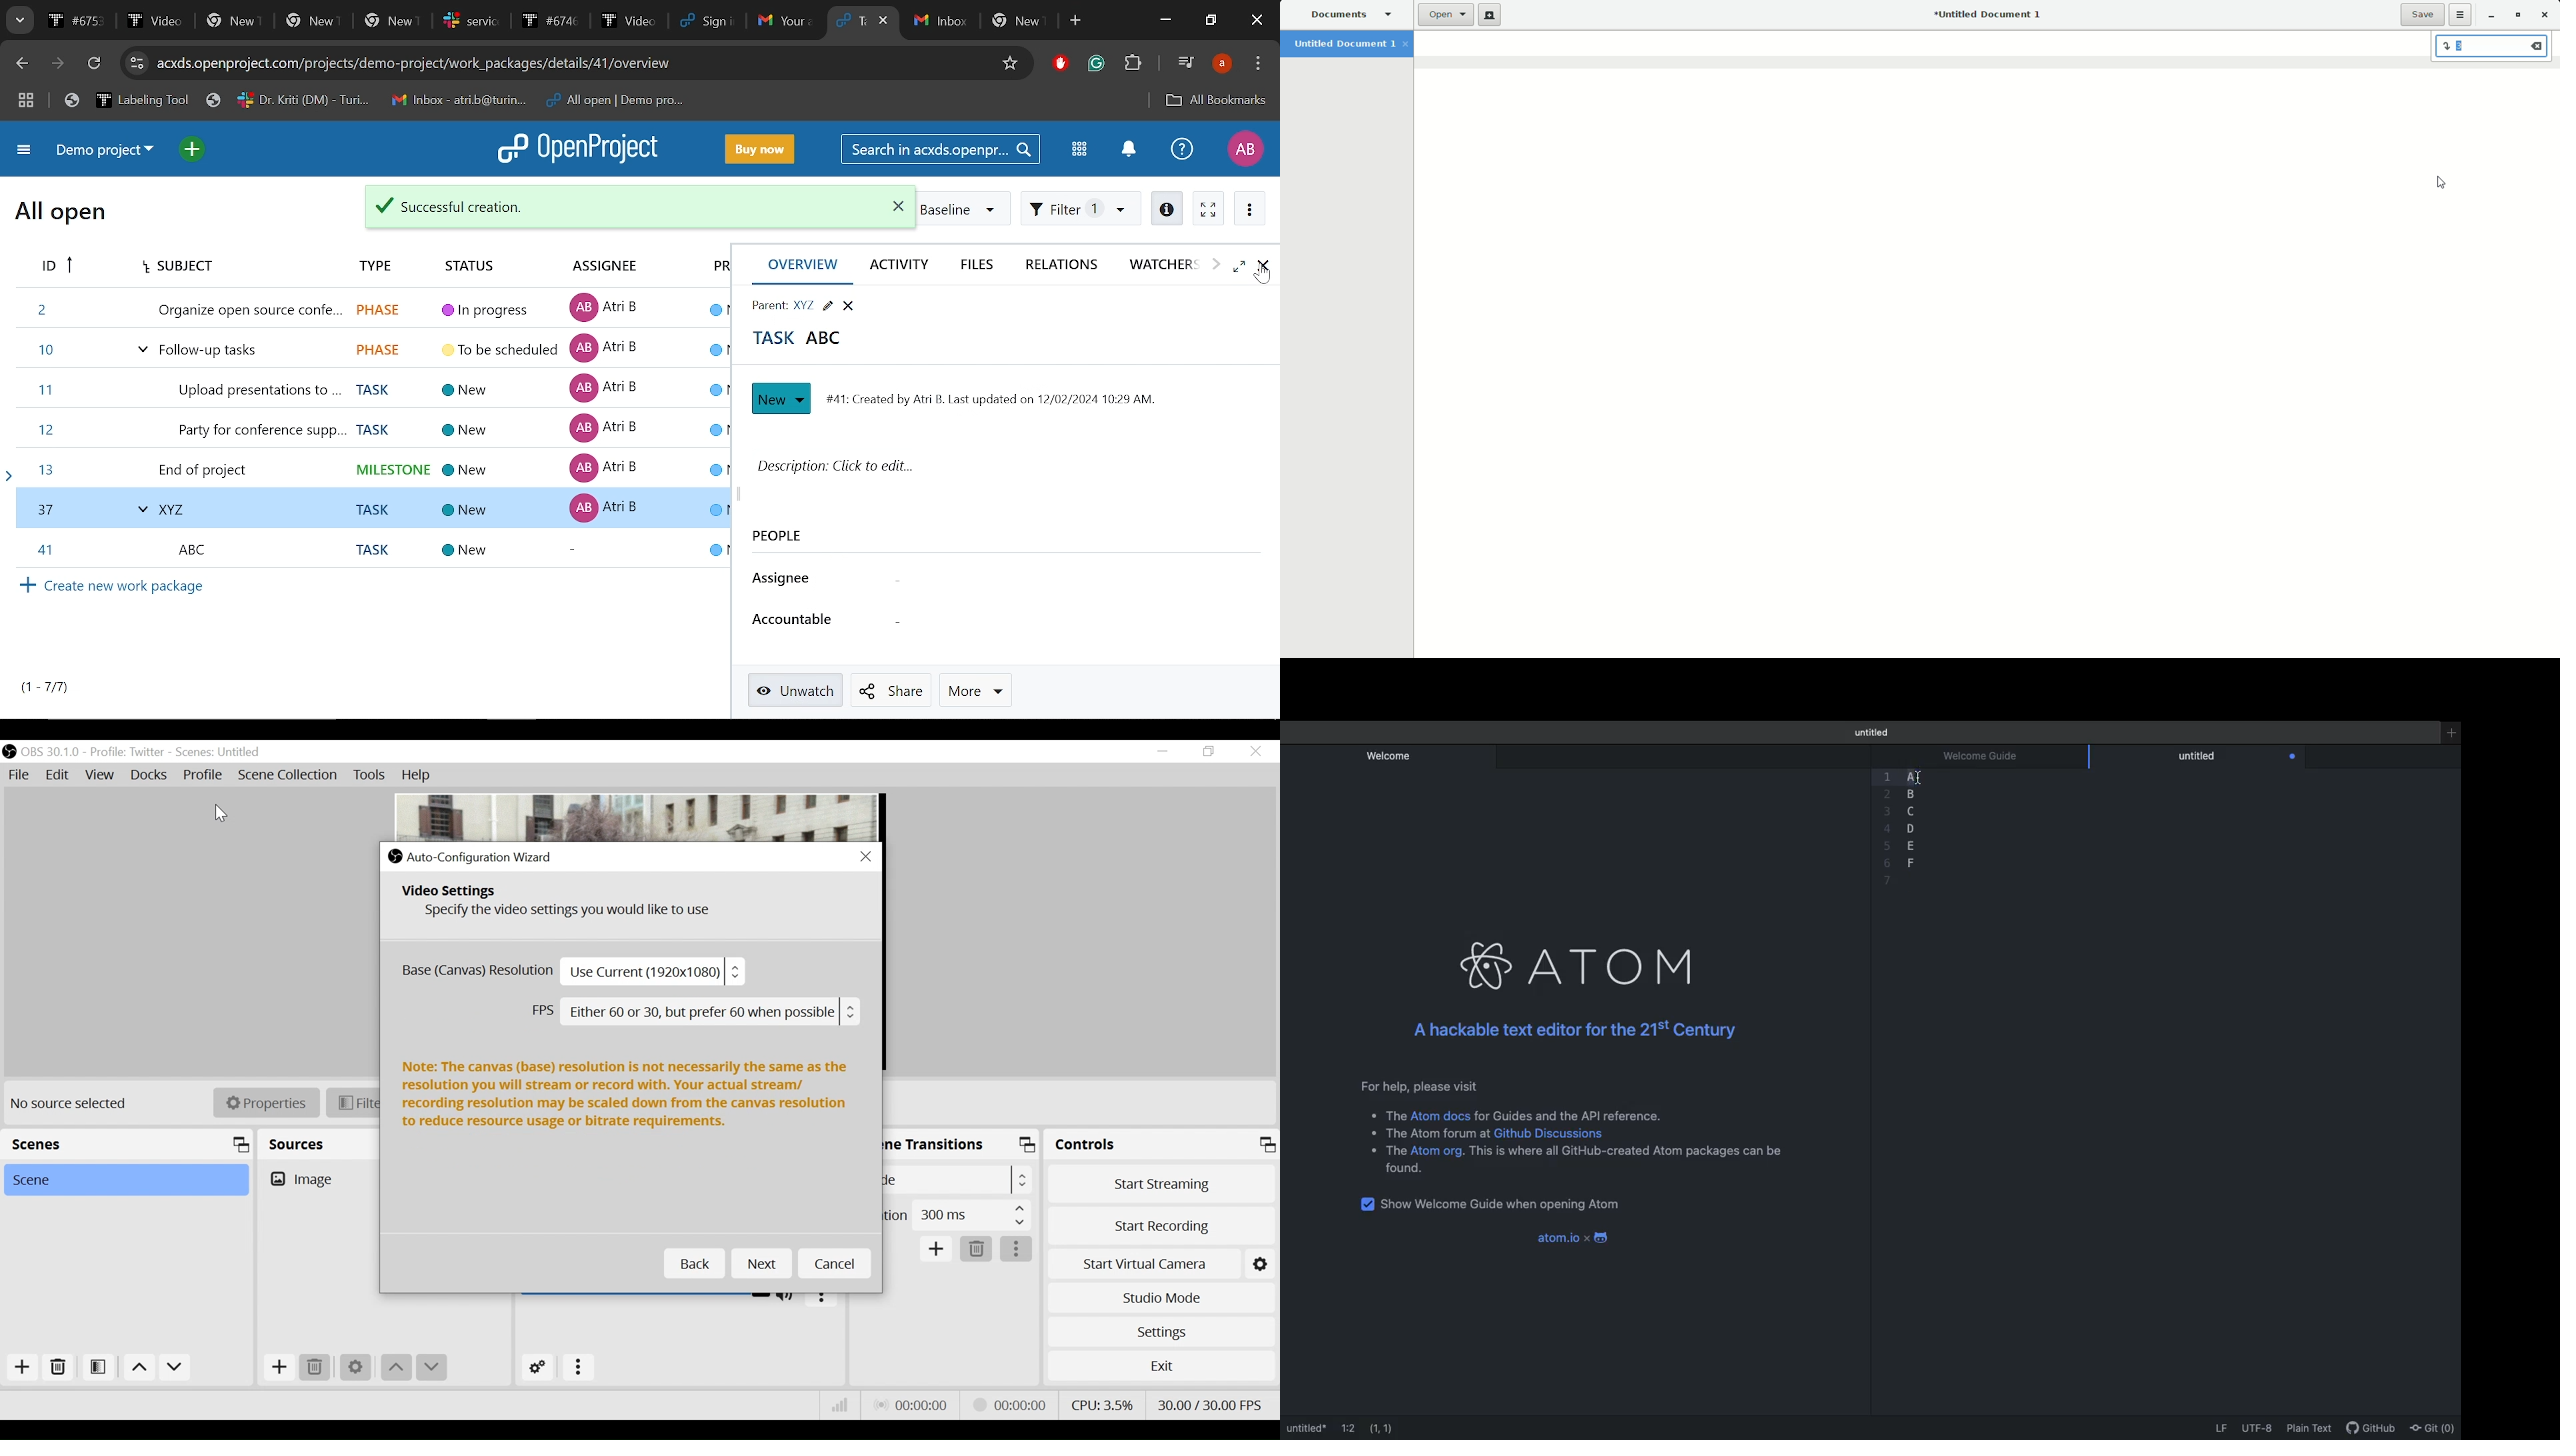 The width and height of the screenshot is (2576, 1456). What do you see at coordinates (95, 1369) in the screenshot?
I see `Open Scene Filter ` at bounding box center [95, 1369].